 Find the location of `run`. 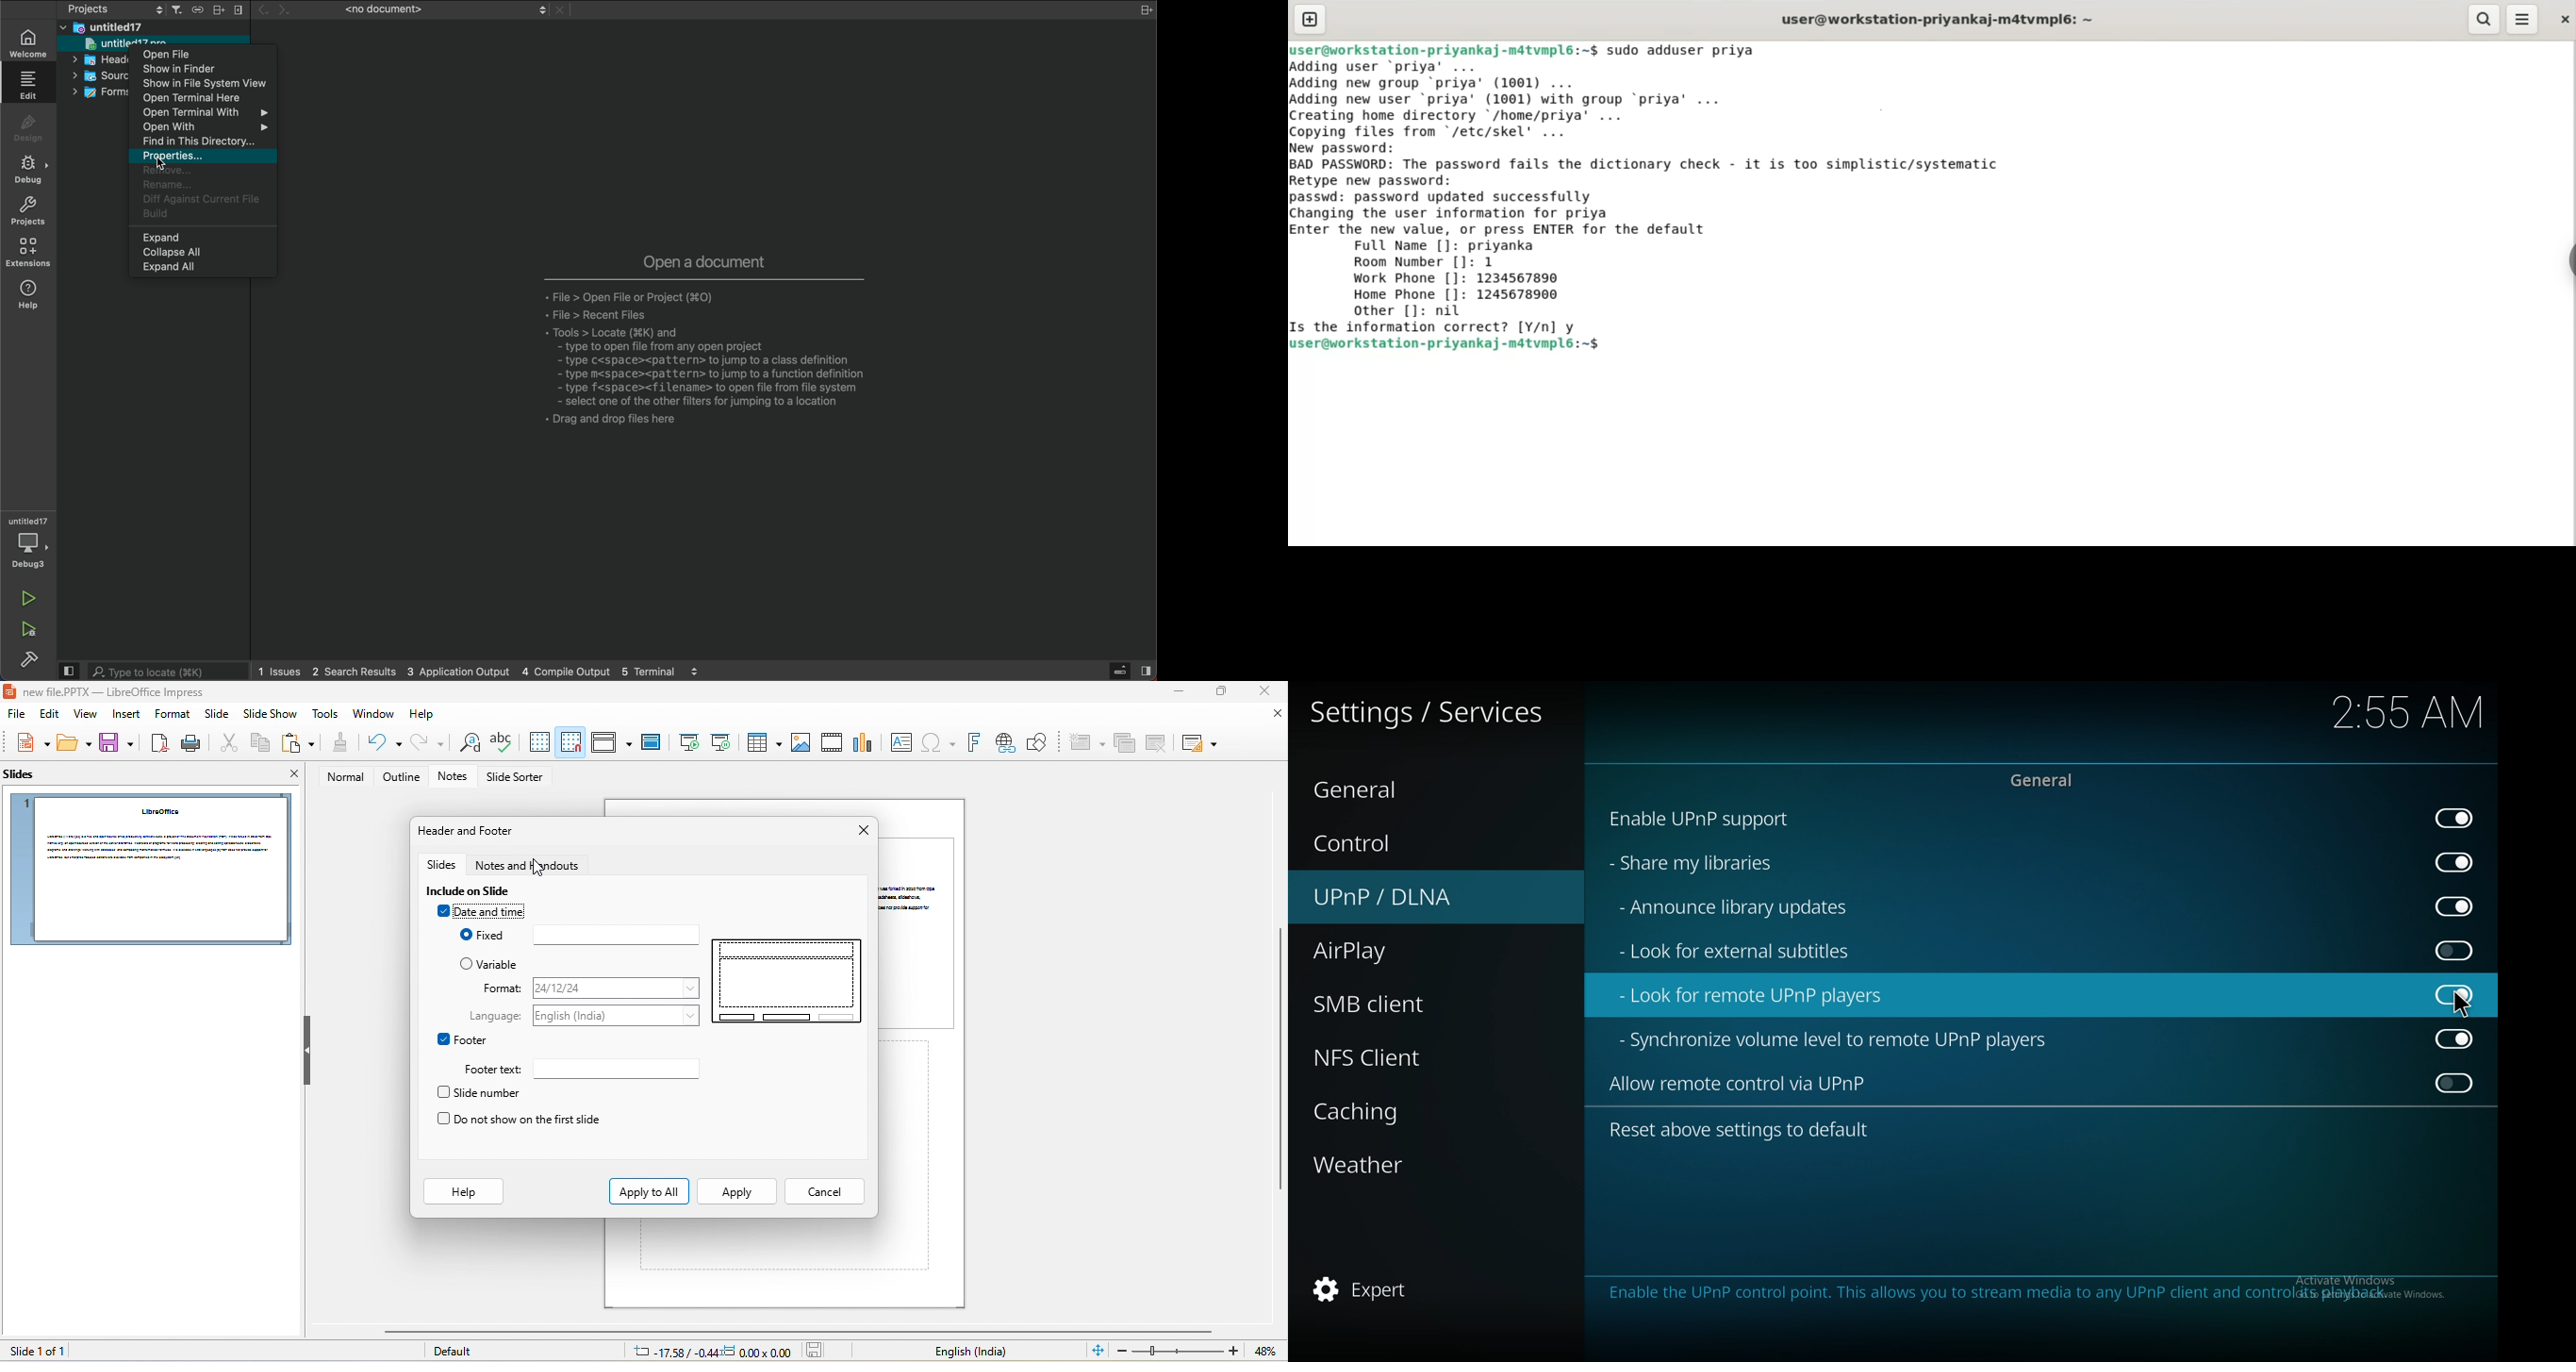

run is located at coordinates (27, 595).